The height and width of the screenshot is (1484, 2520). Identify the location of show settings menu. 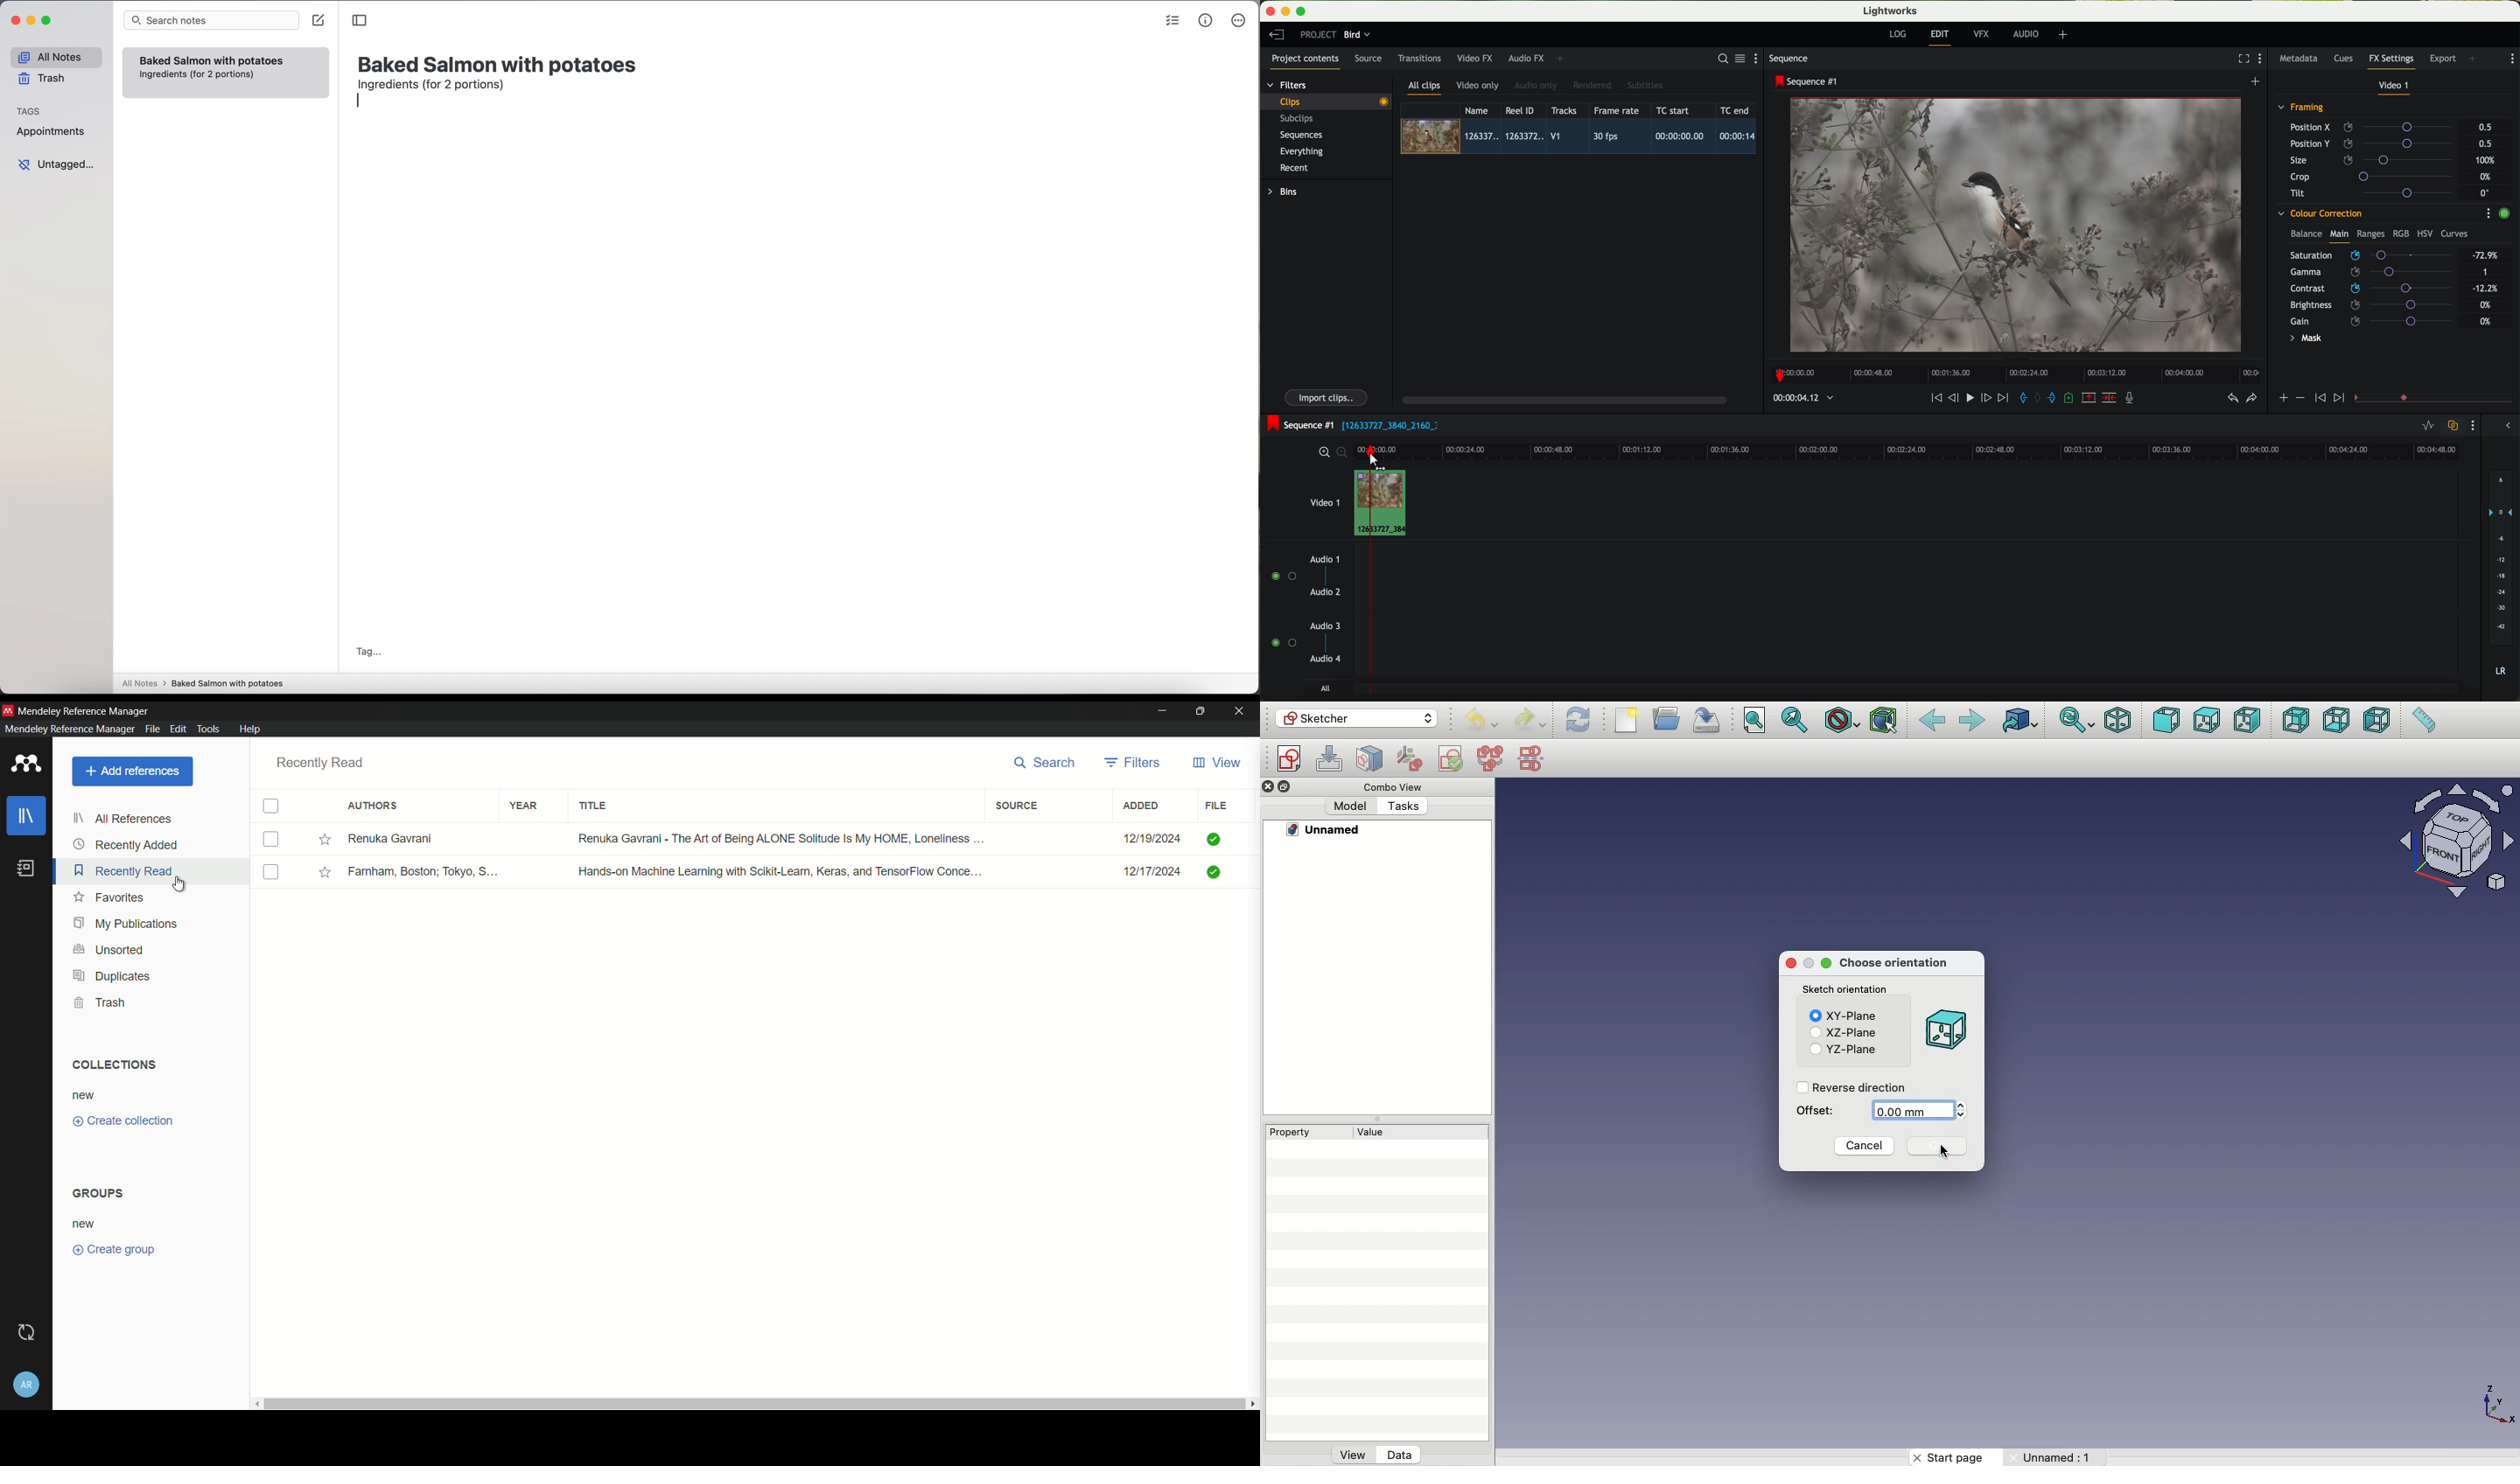
(2511, 58).